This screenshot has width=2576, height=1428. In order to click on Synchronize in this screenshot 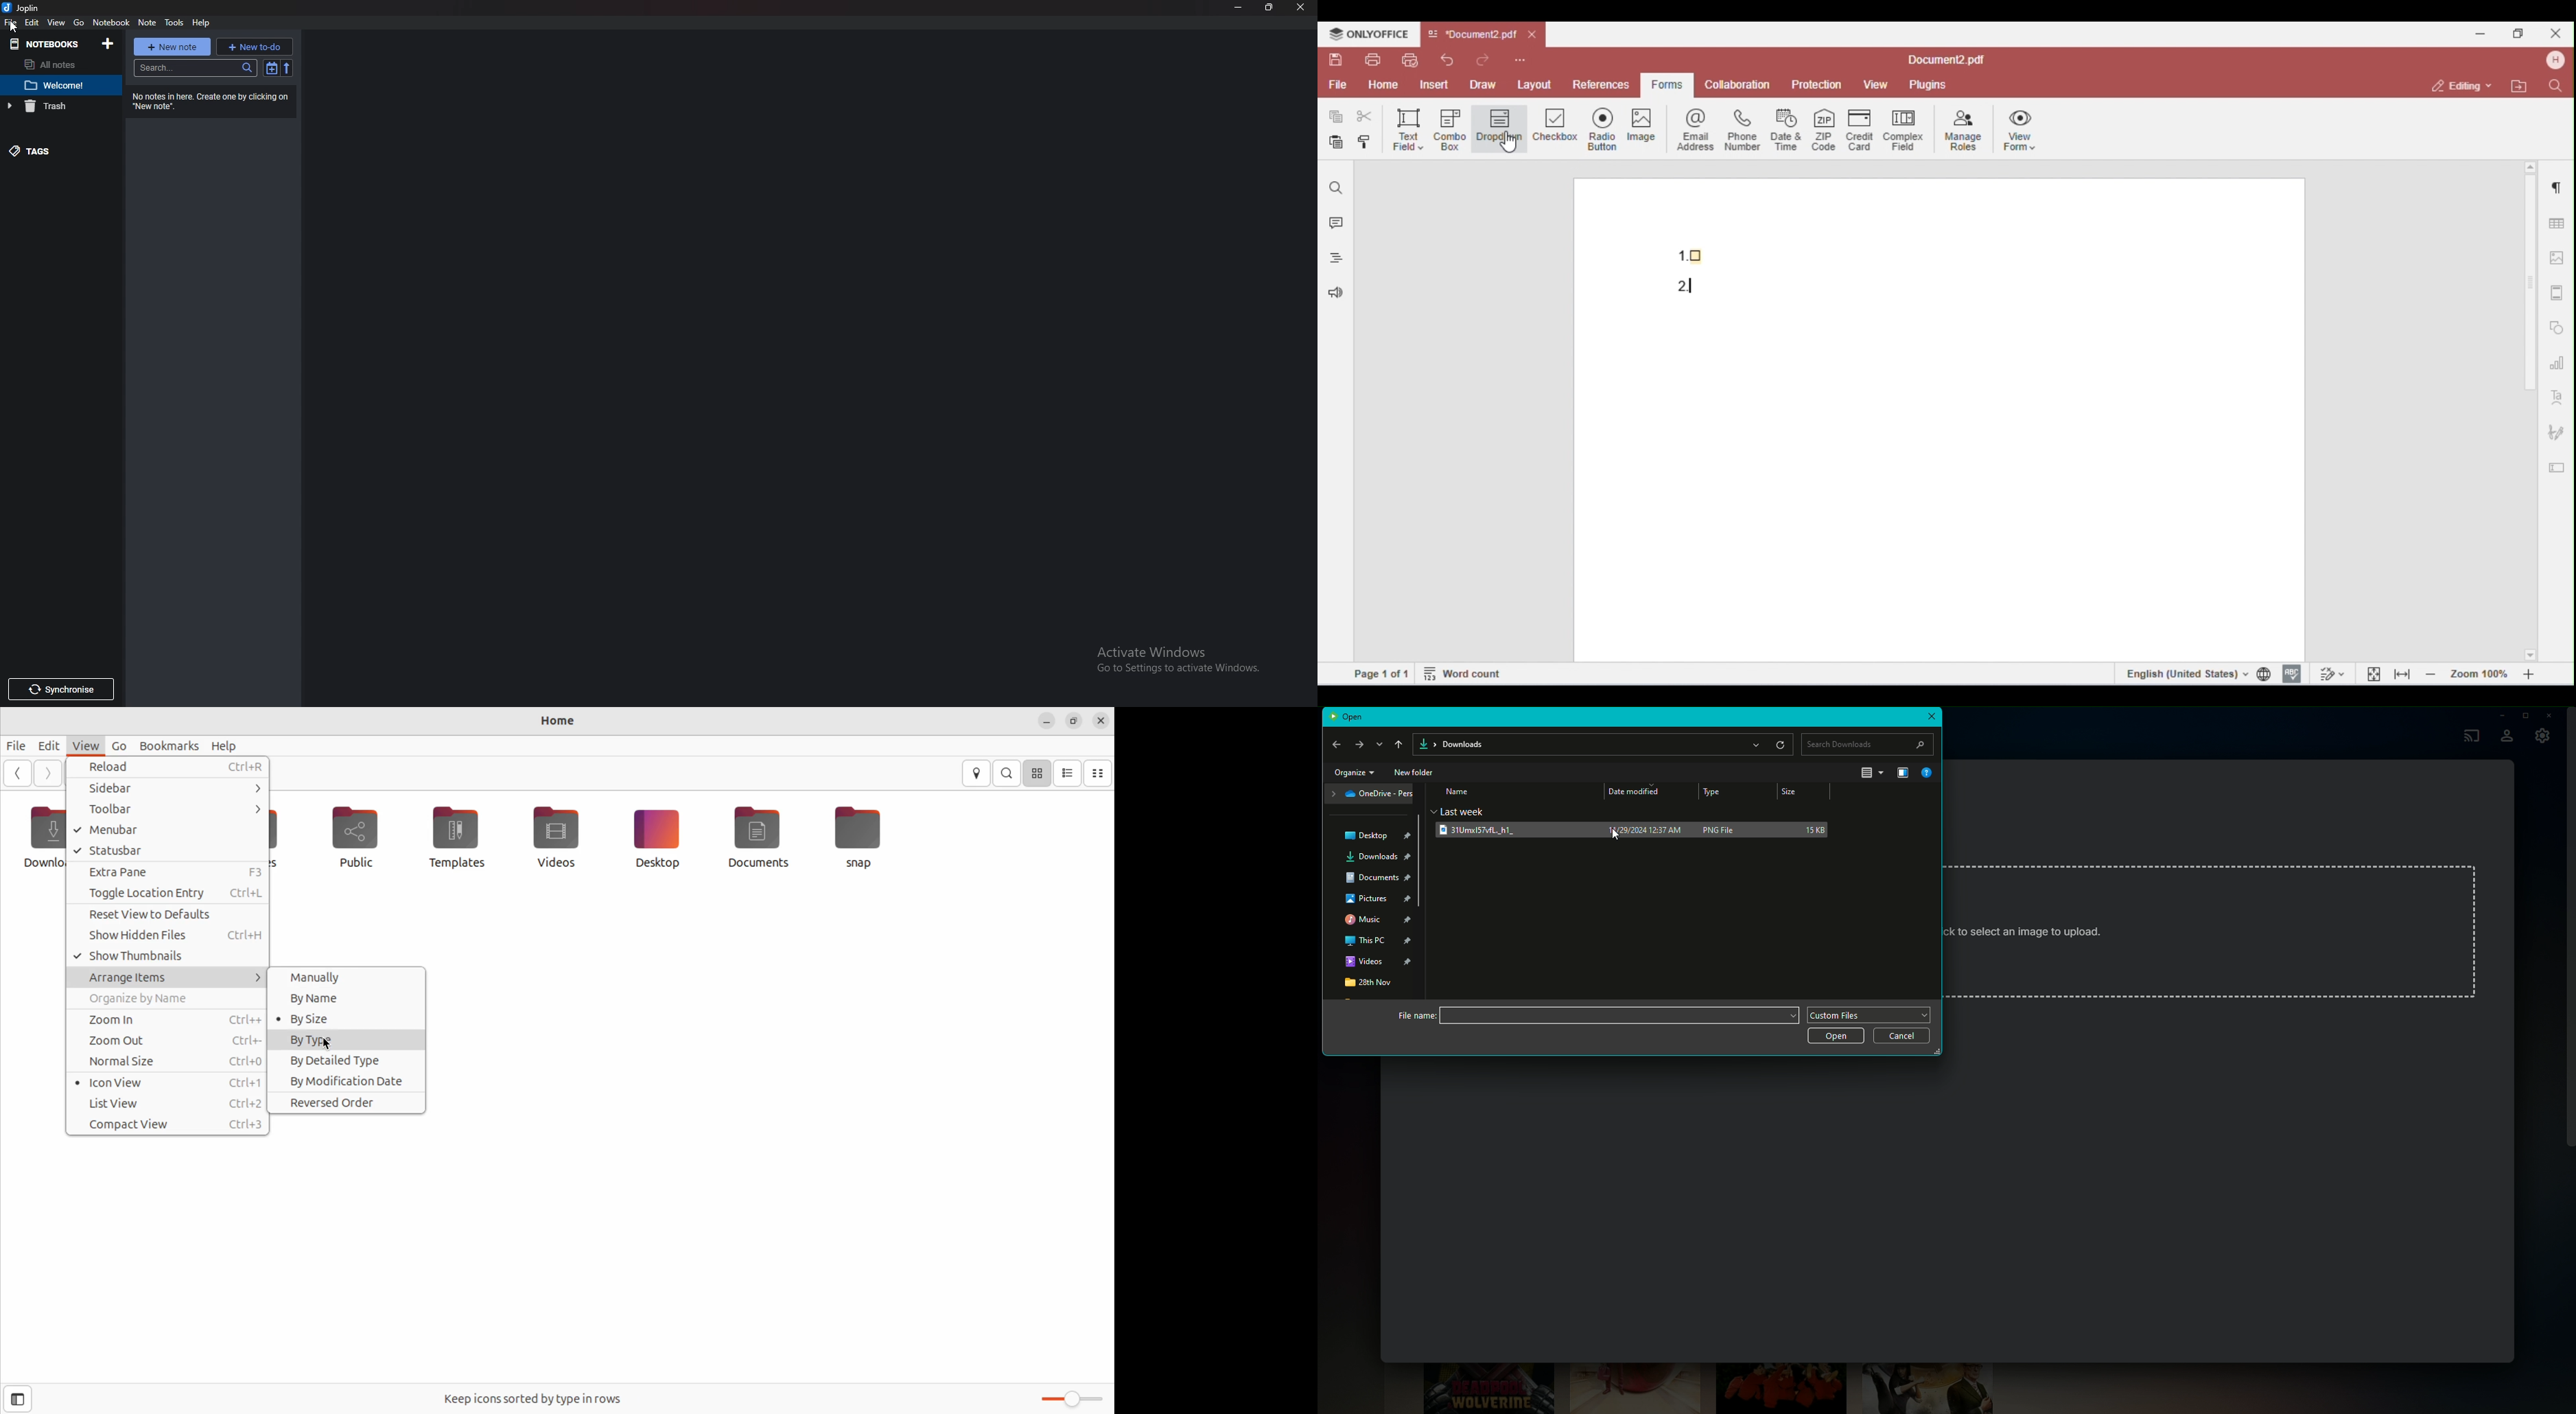, I will do `click(62, 689)`.